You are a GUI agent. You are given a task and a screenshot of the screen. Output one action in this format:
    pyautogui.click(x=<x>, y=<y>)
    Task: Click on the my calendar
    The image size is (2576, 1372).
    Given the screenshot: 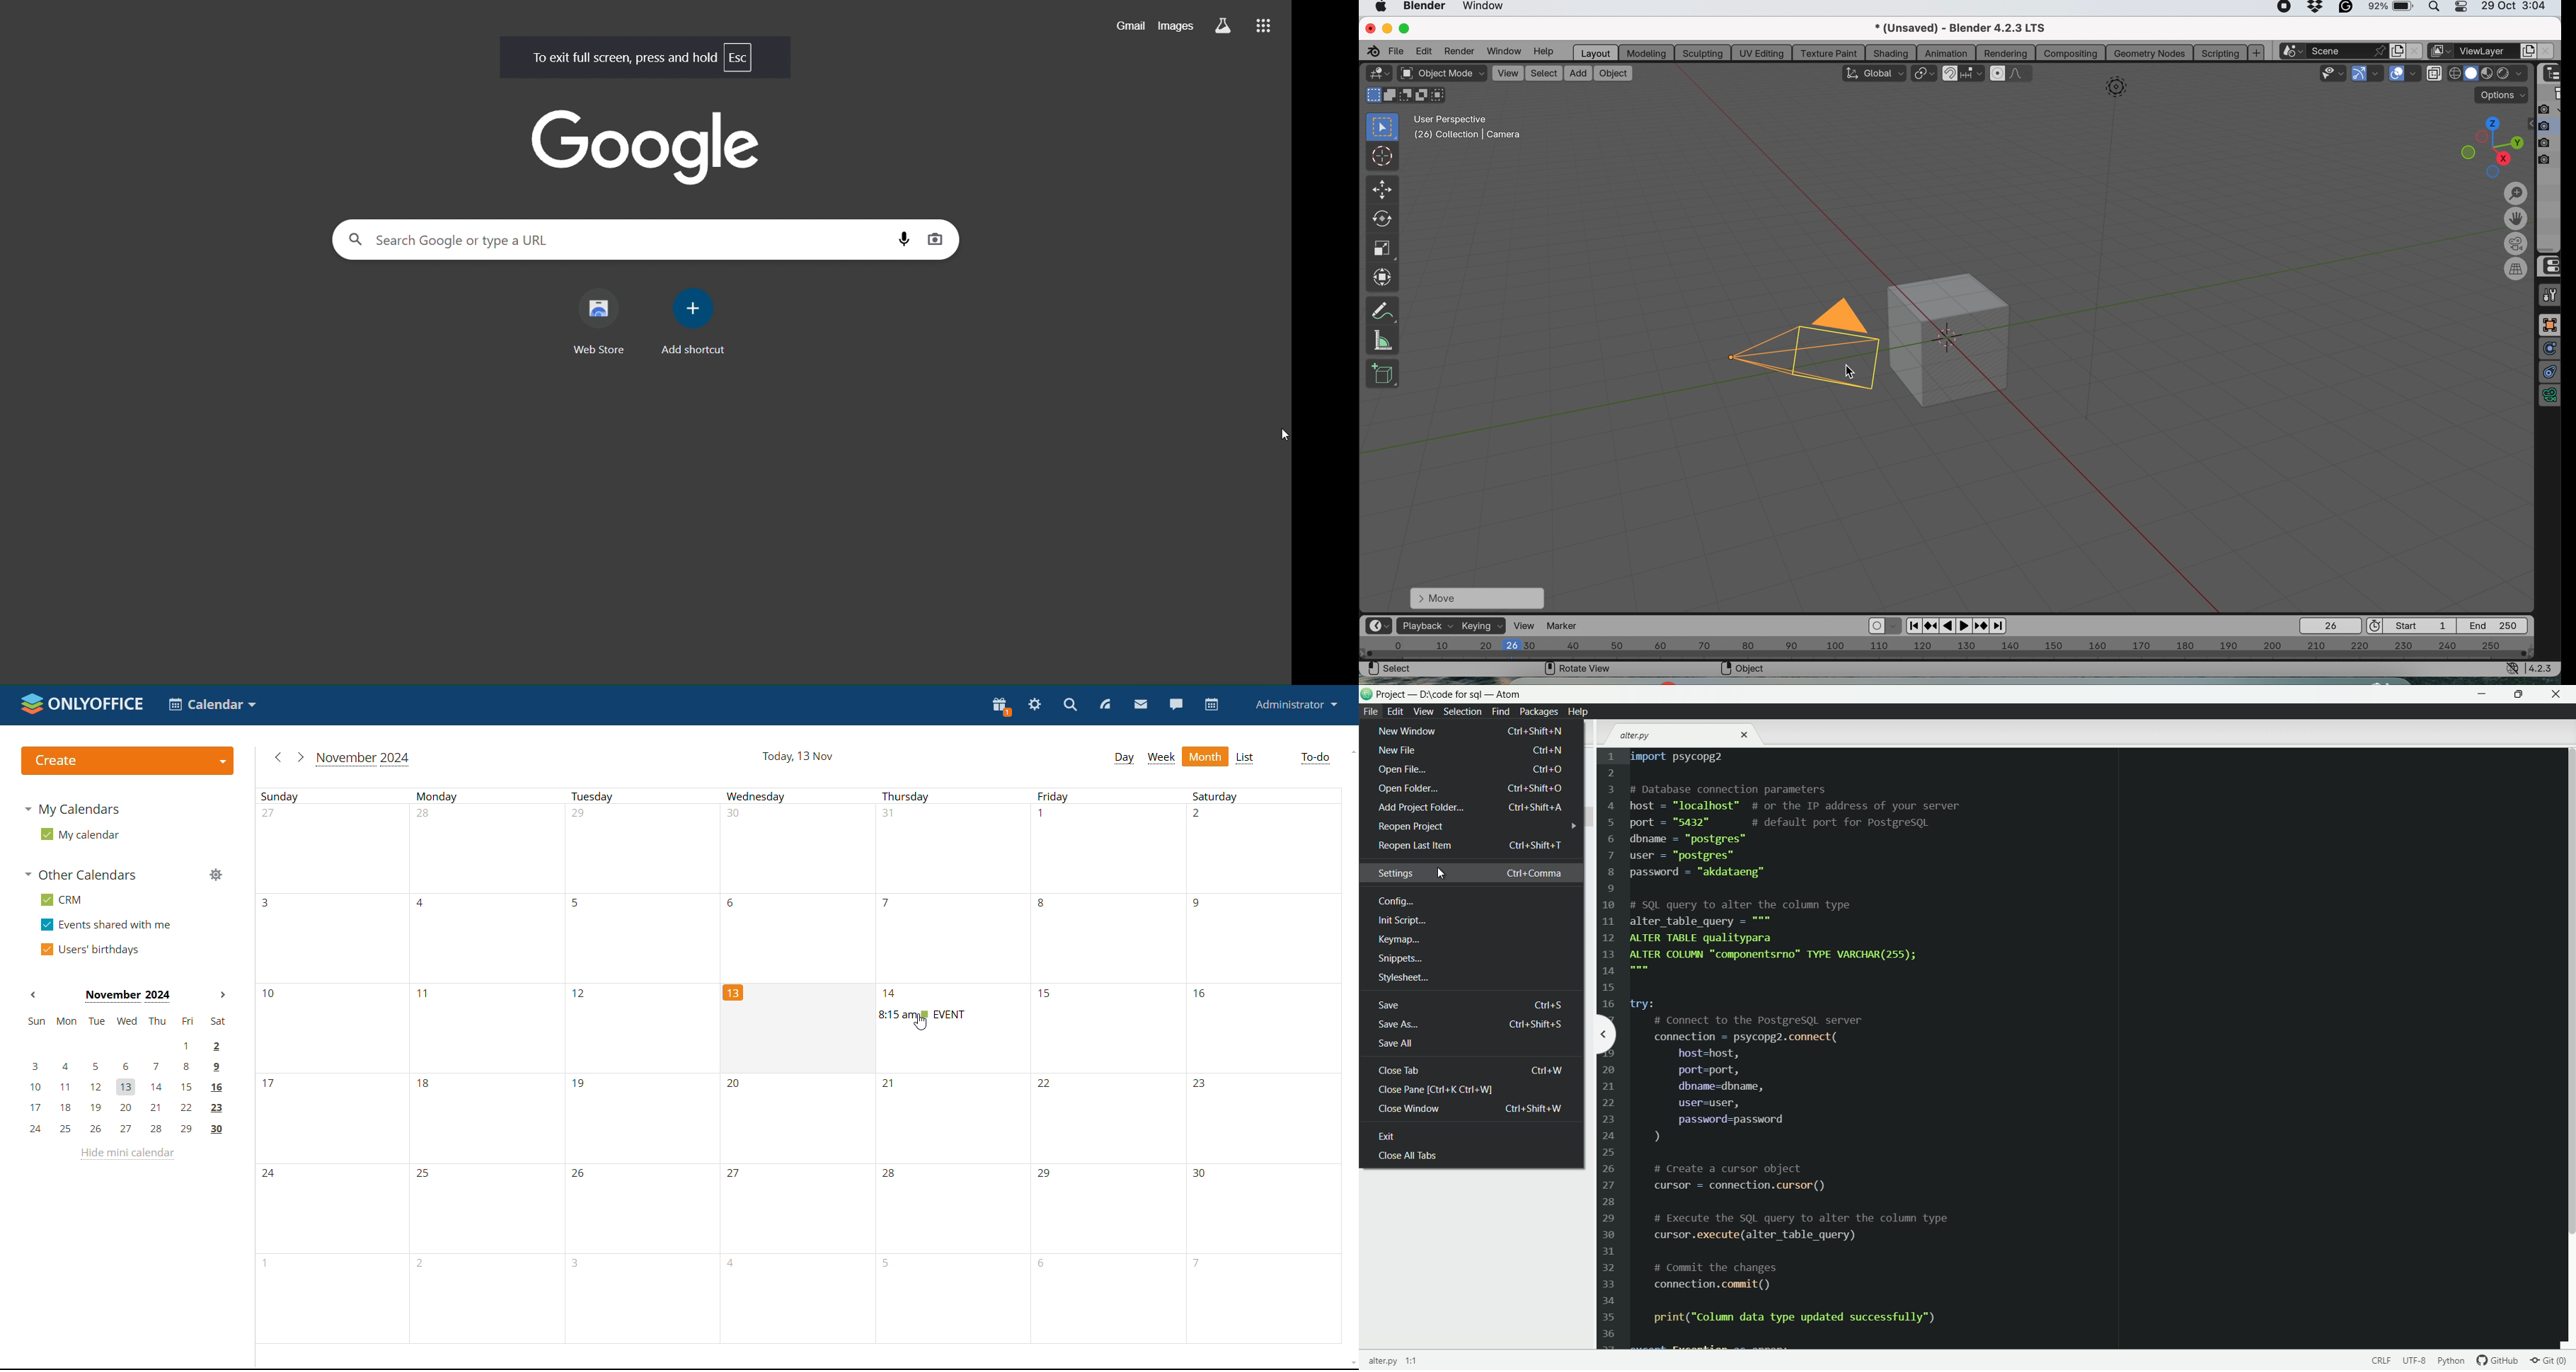 What is the action you would take?
    pyautogui.click(x=79, y=835)
    